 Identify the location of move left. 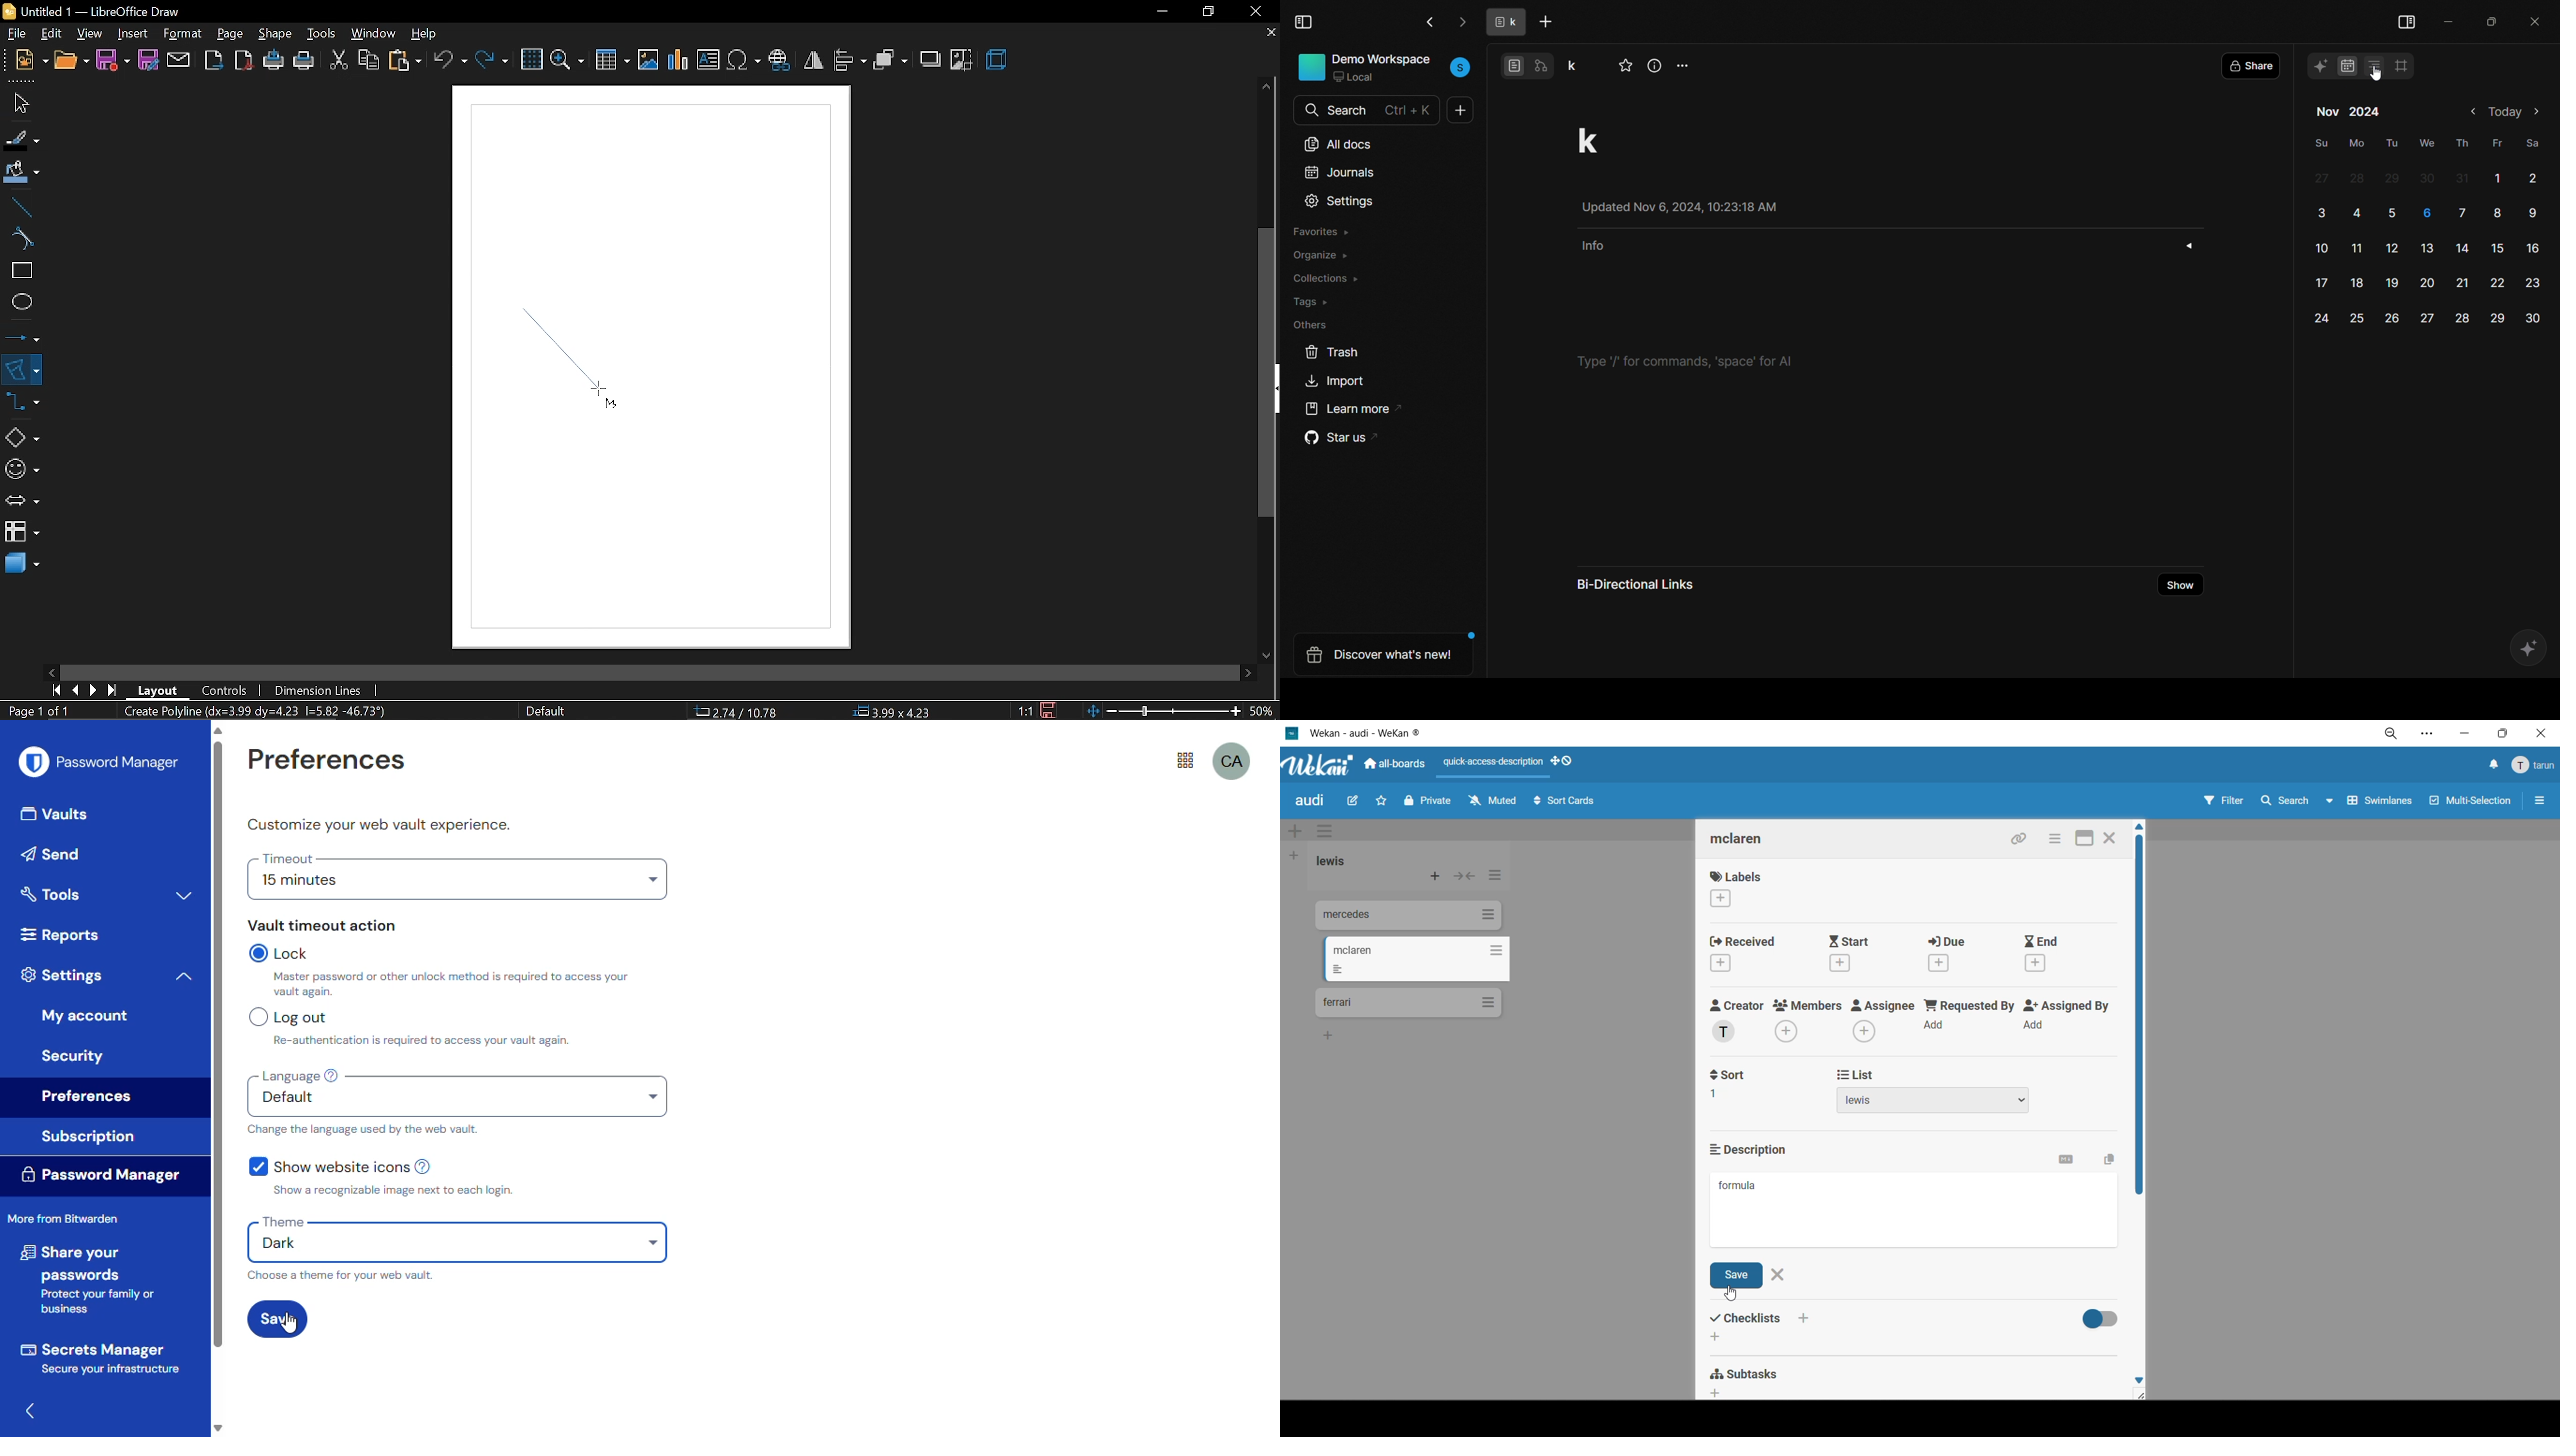
(51, 671).